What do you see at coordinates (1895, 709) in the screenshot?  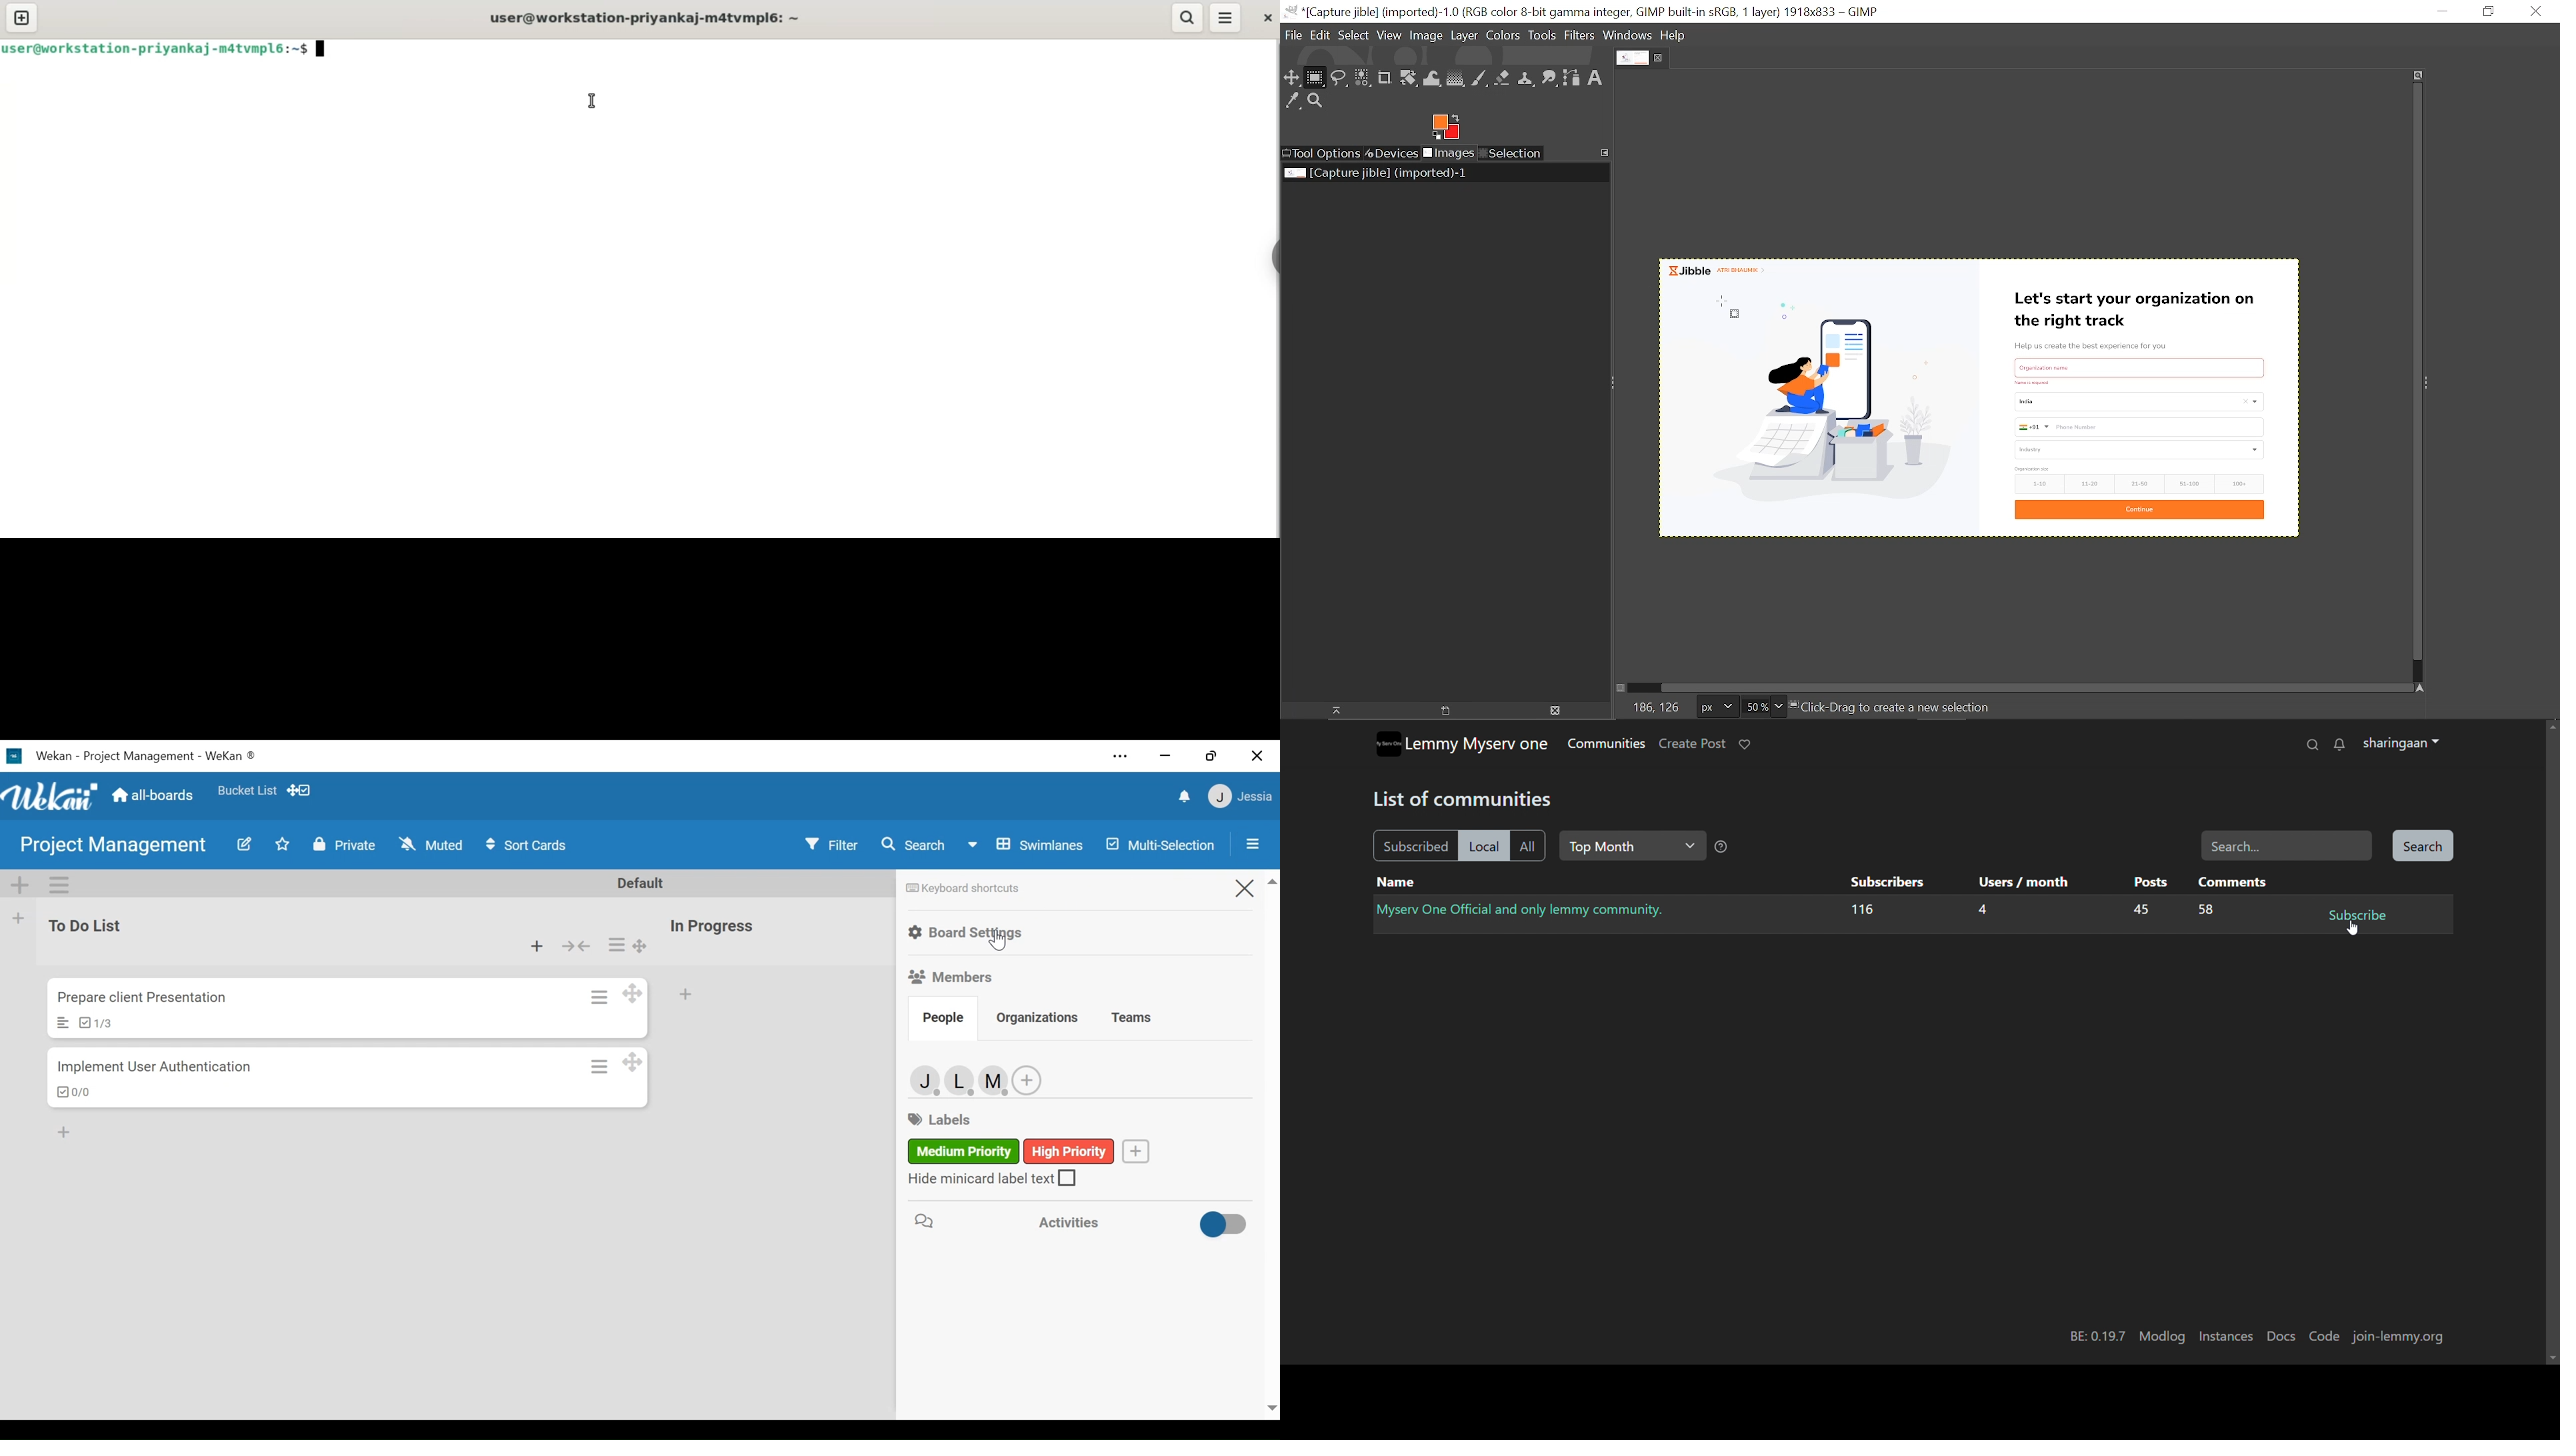 I see `Click-Drag to create a new selection` at bounding box center [1895, 709].